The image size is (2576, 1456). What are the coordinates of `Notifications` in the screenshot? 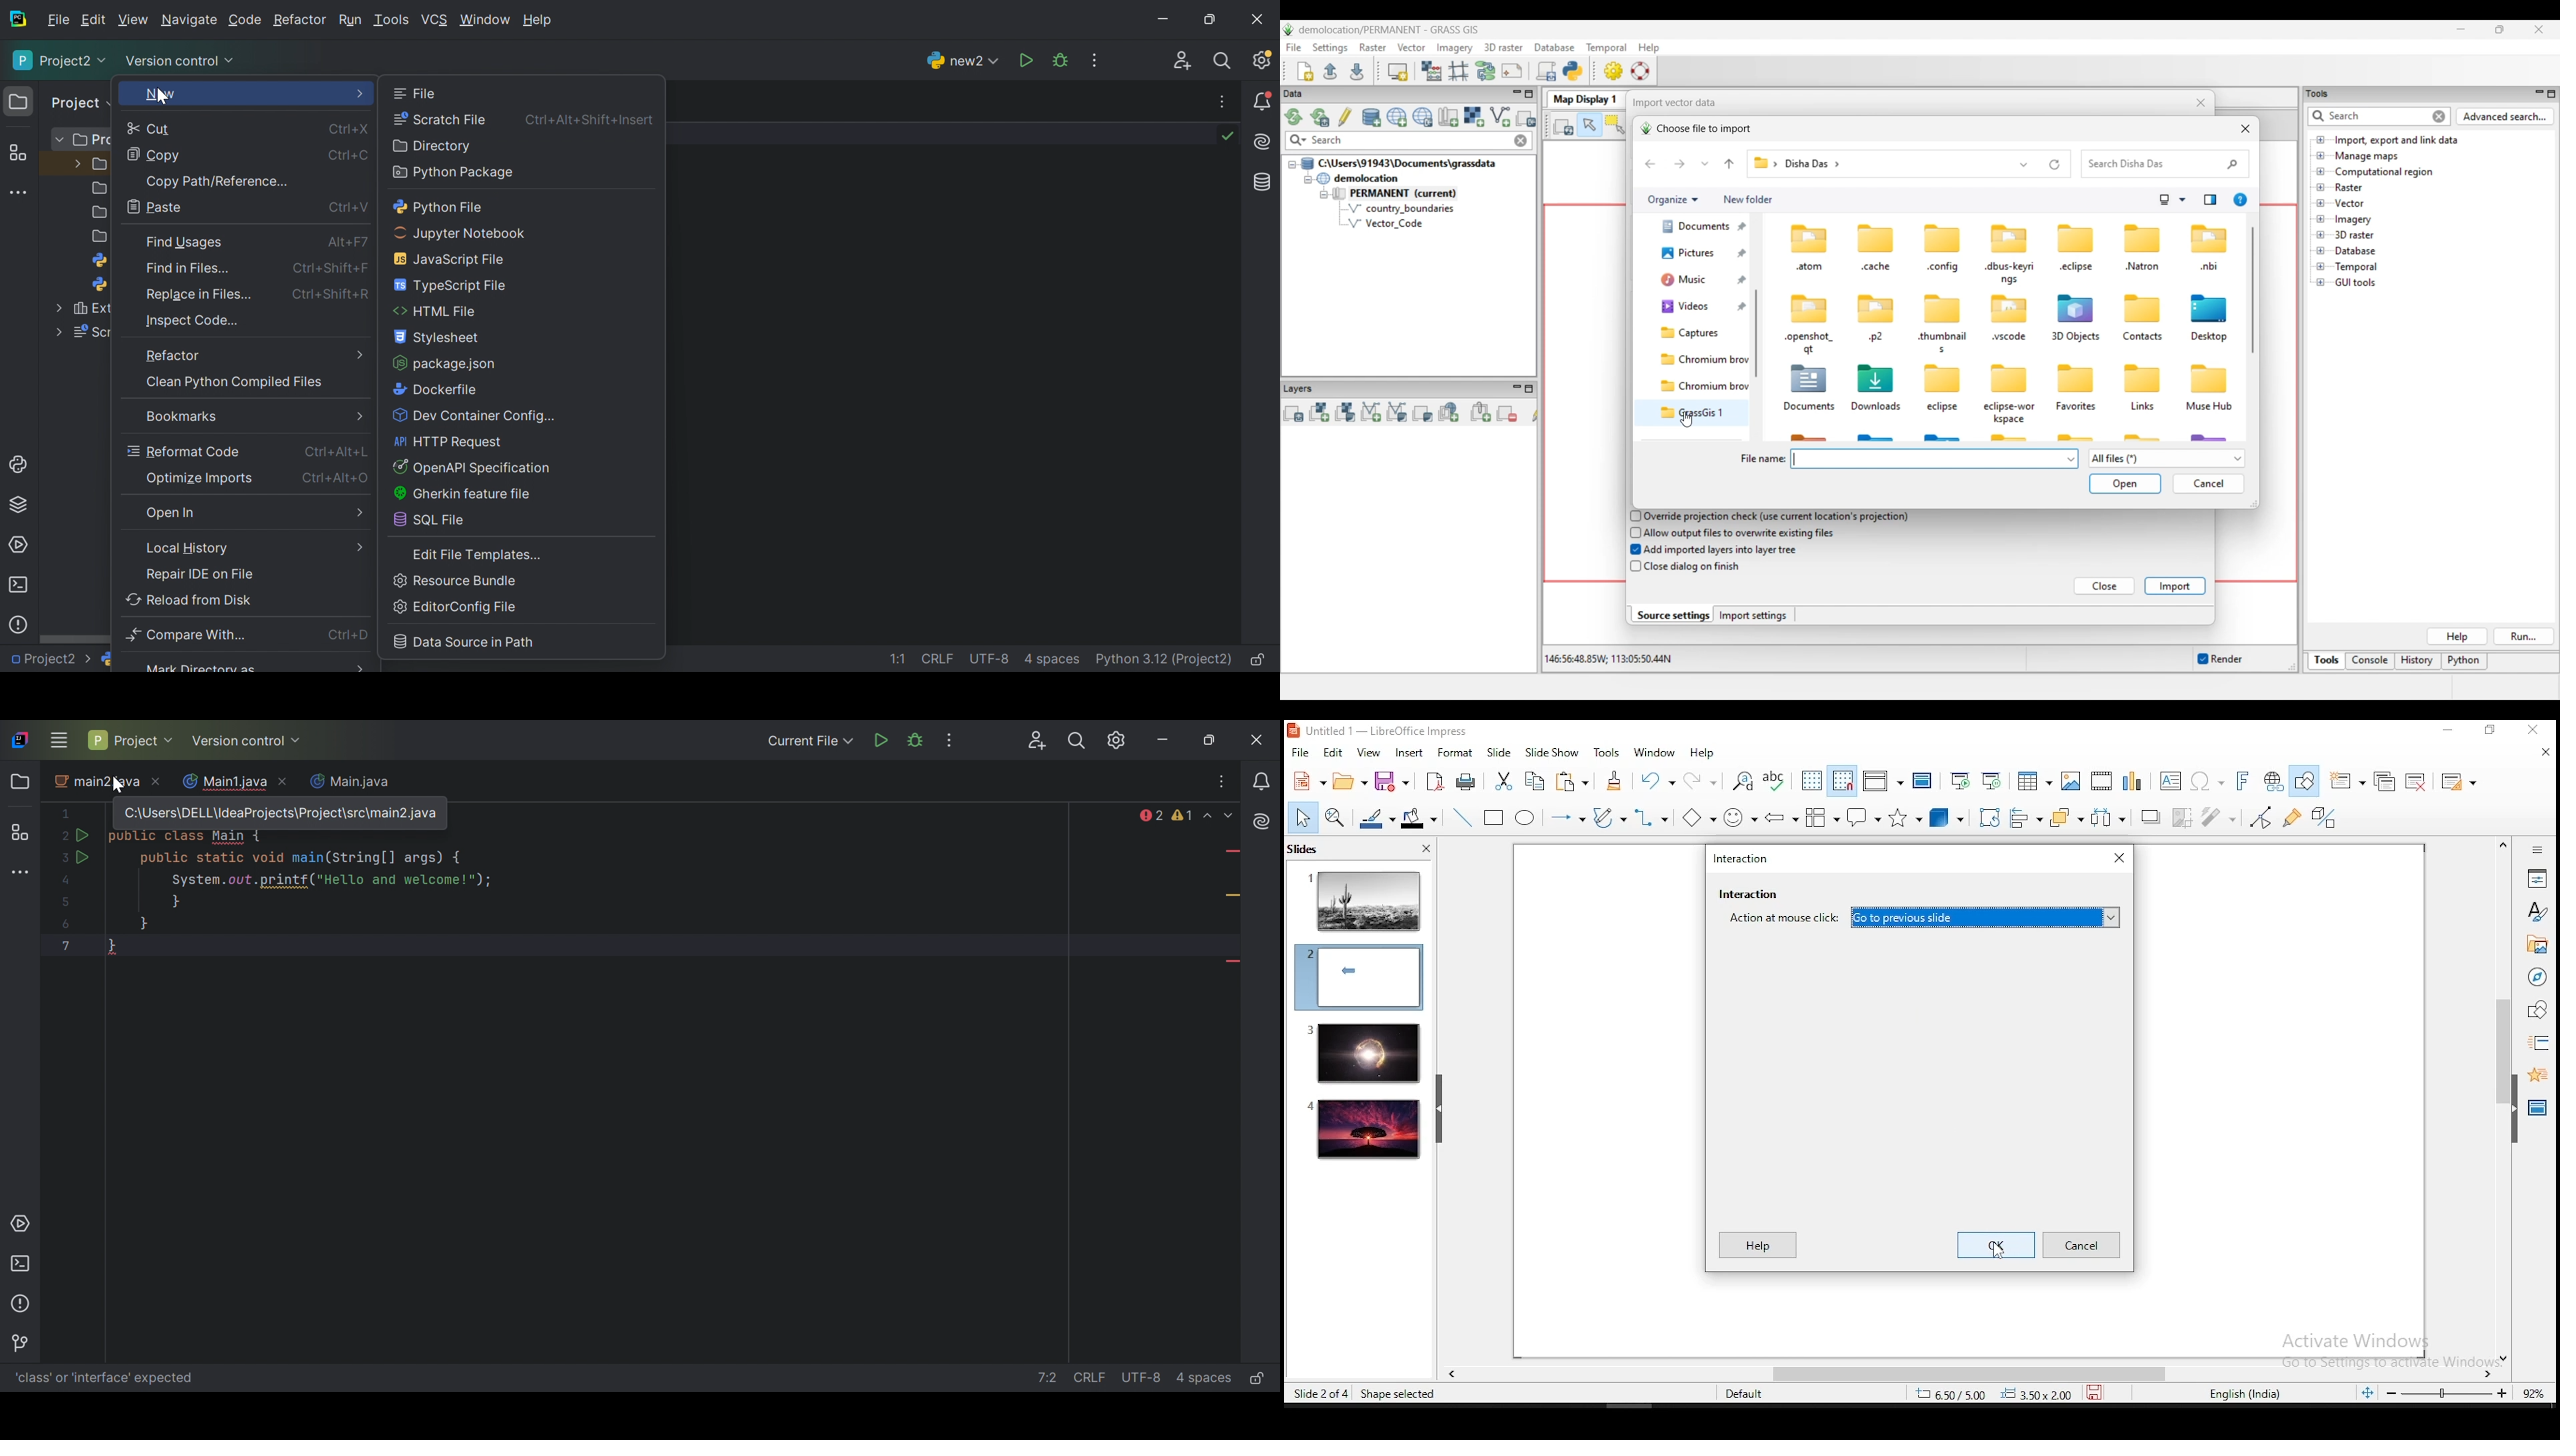 It's located at (1262, 783).